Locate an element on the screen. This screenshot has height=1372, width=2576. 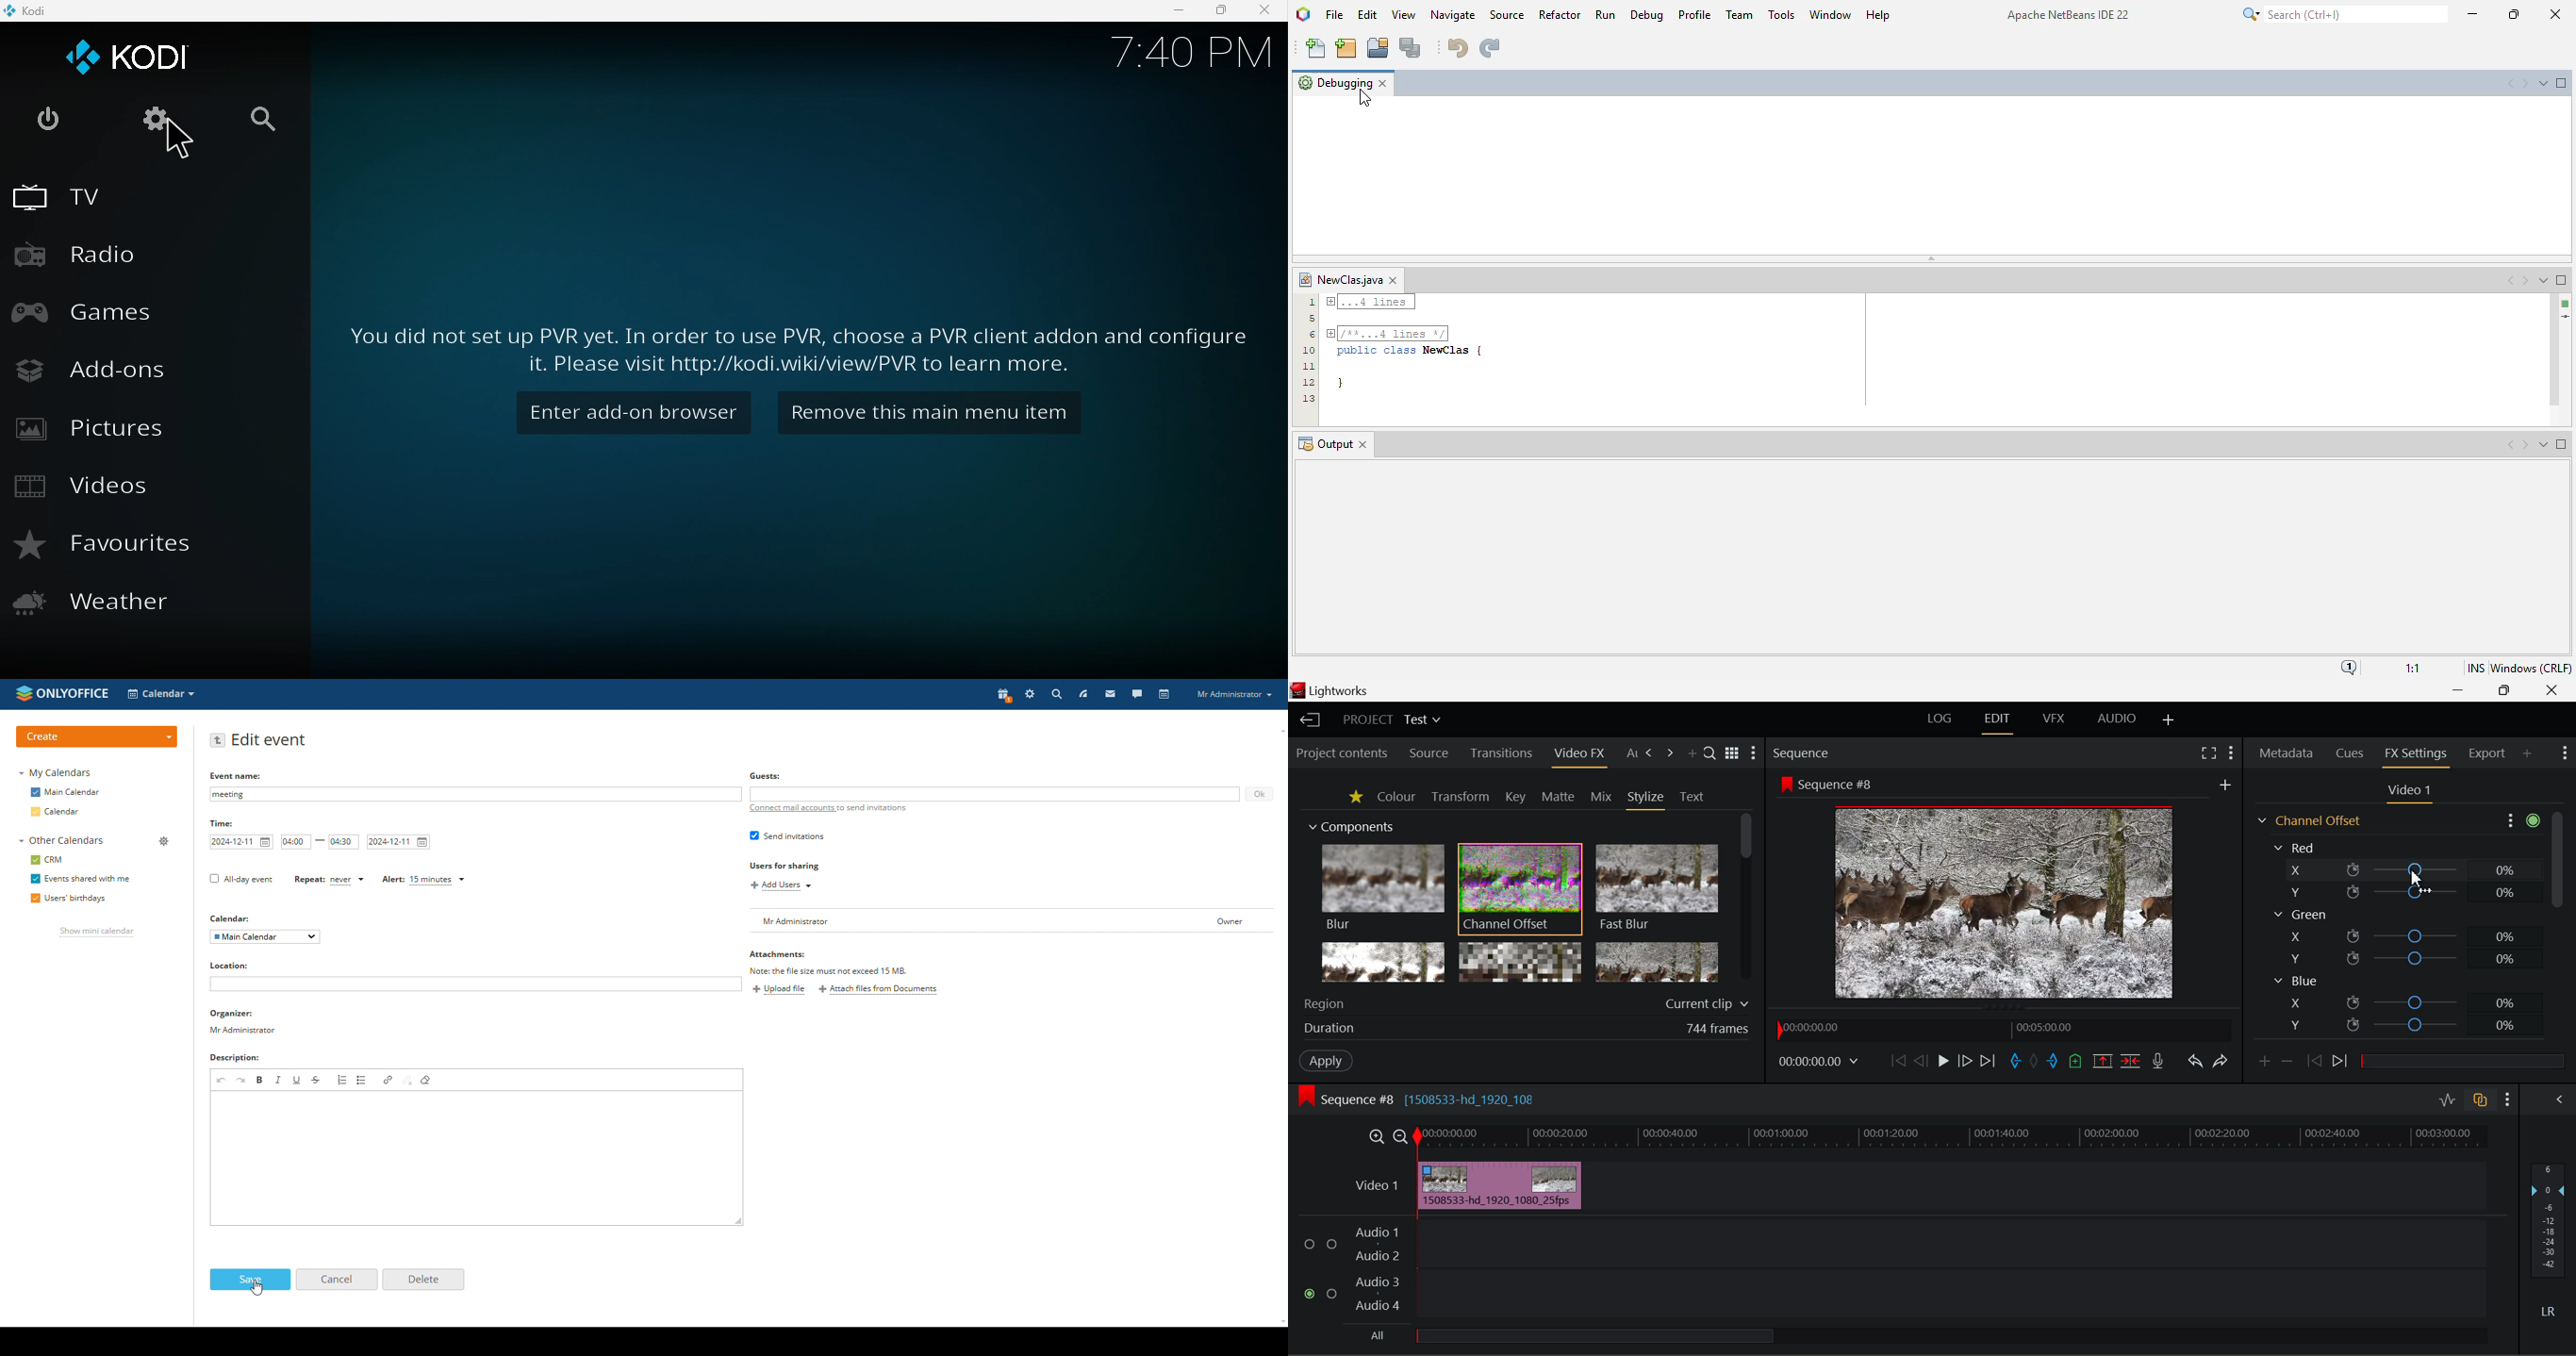
Games is located at coordinates (87, 312).